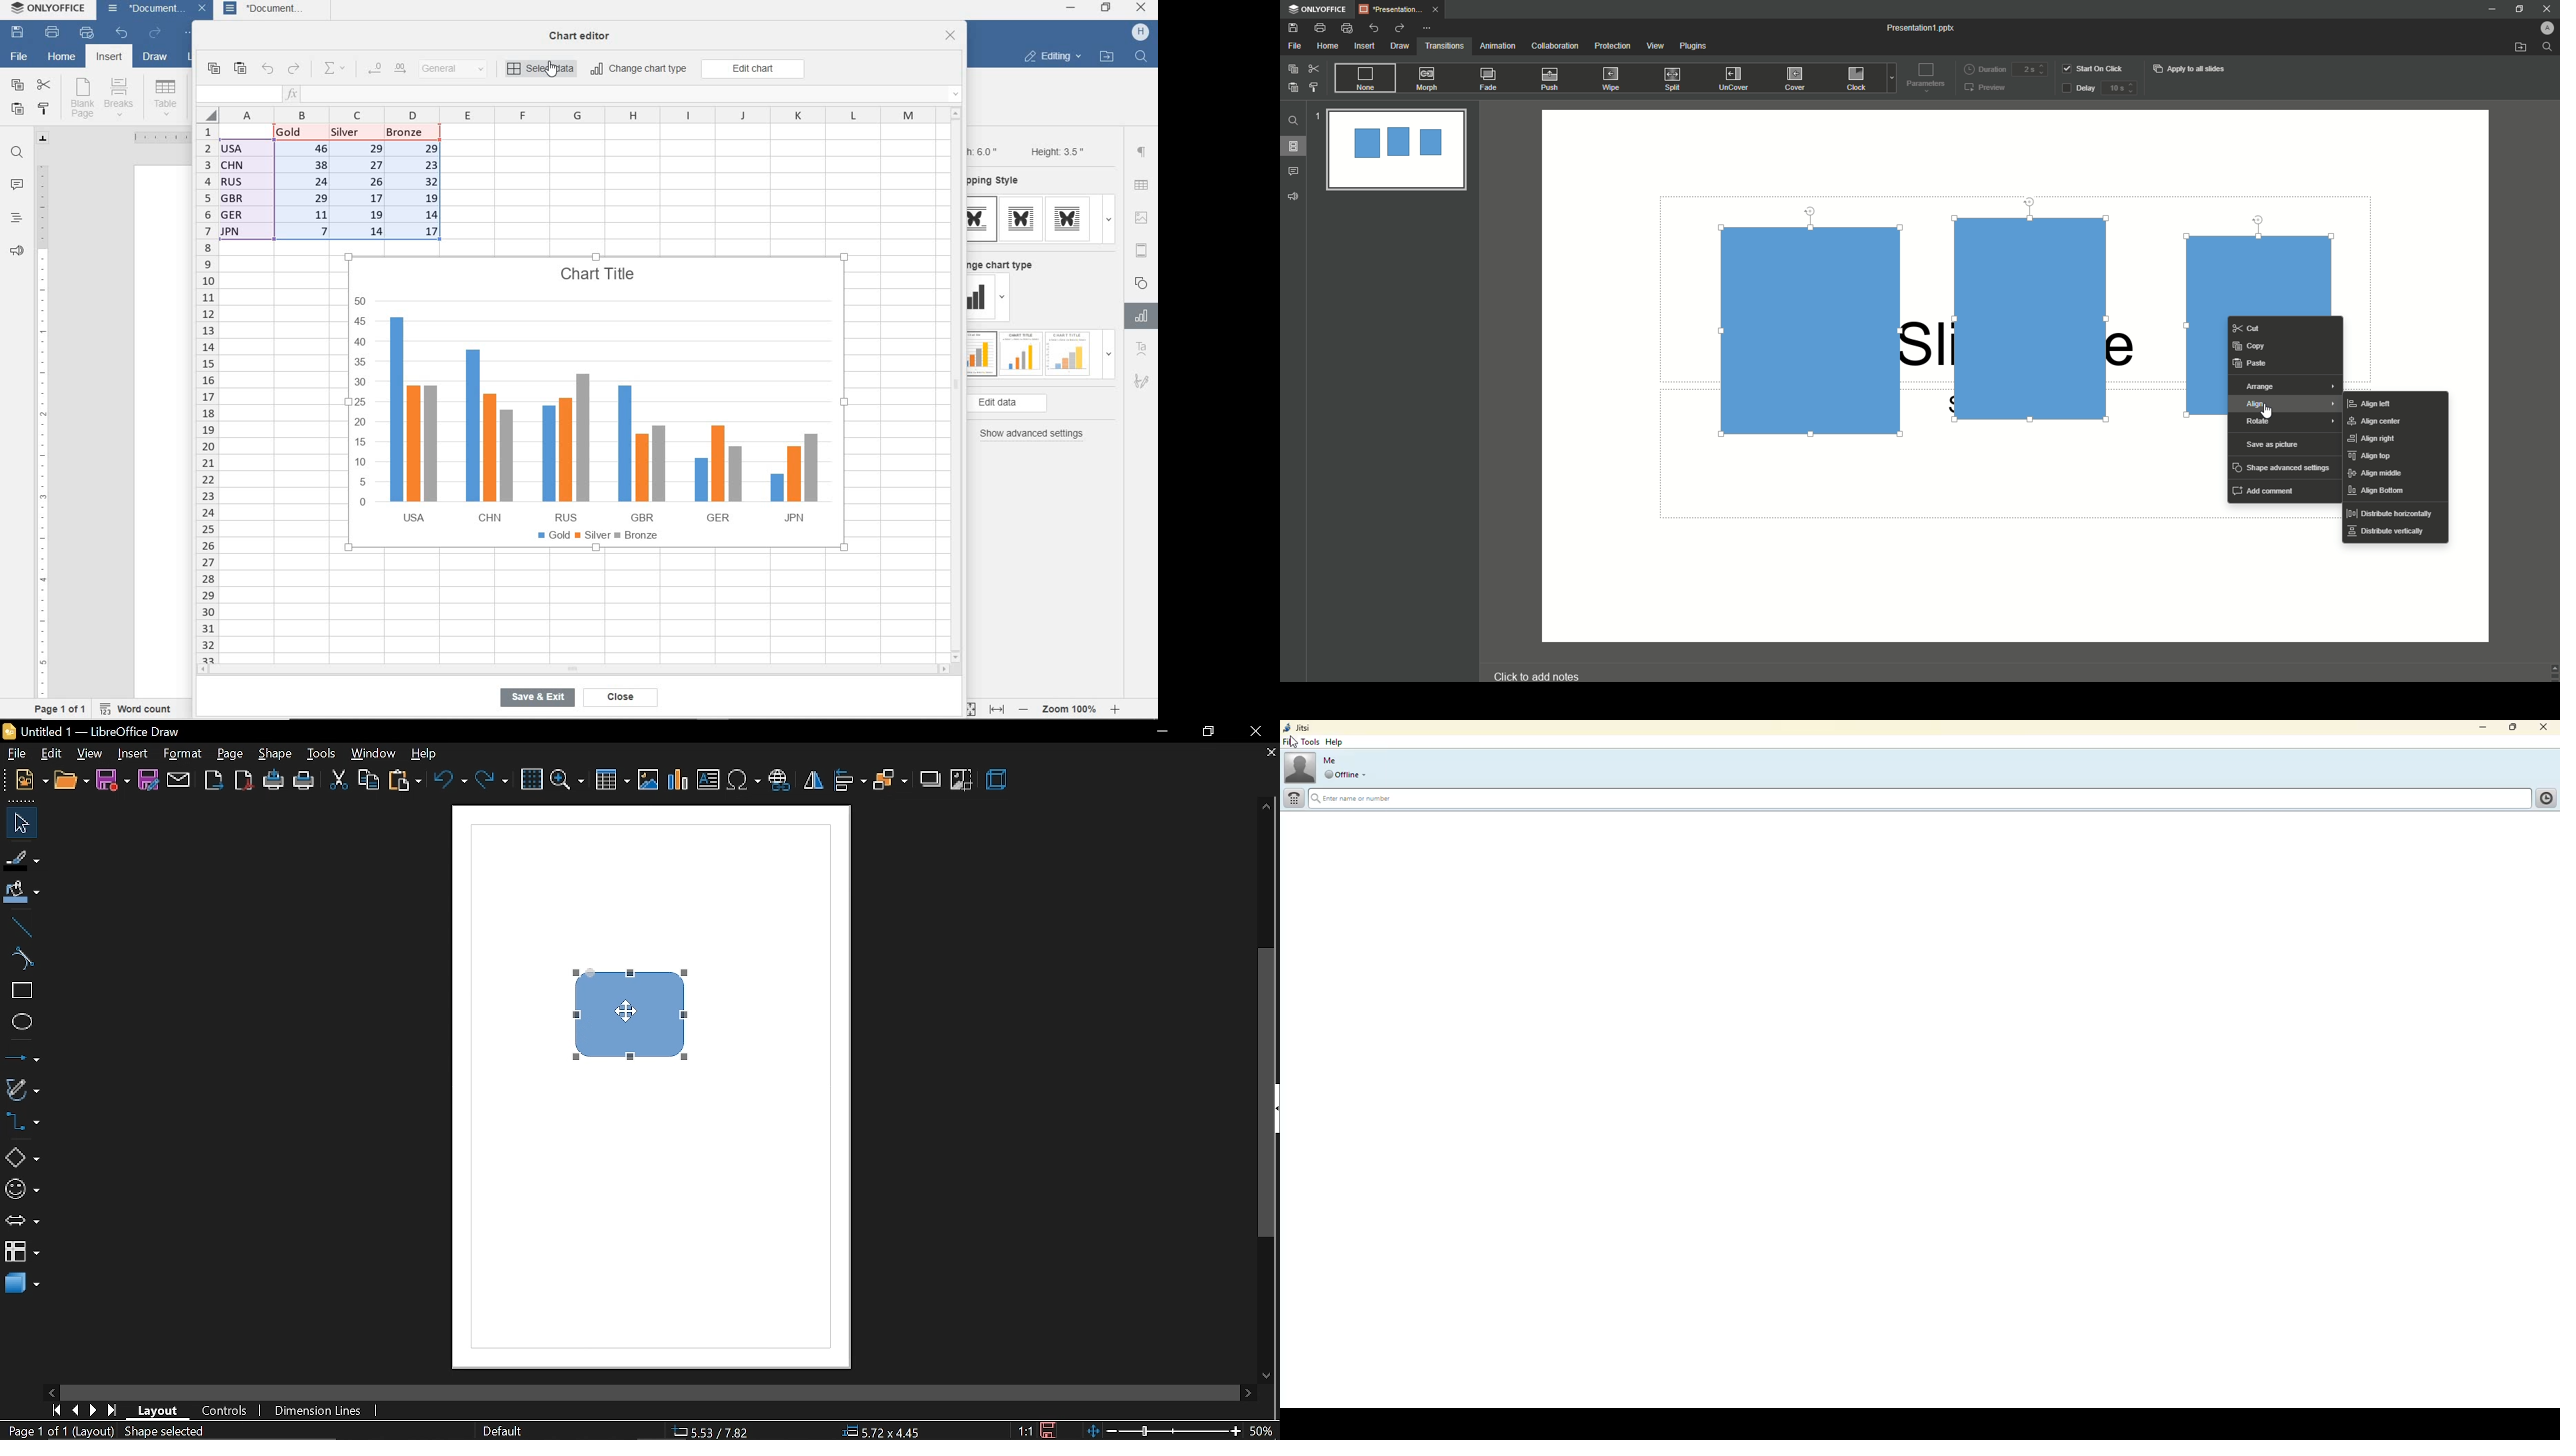  I want to click on document name, so click(142, 10).